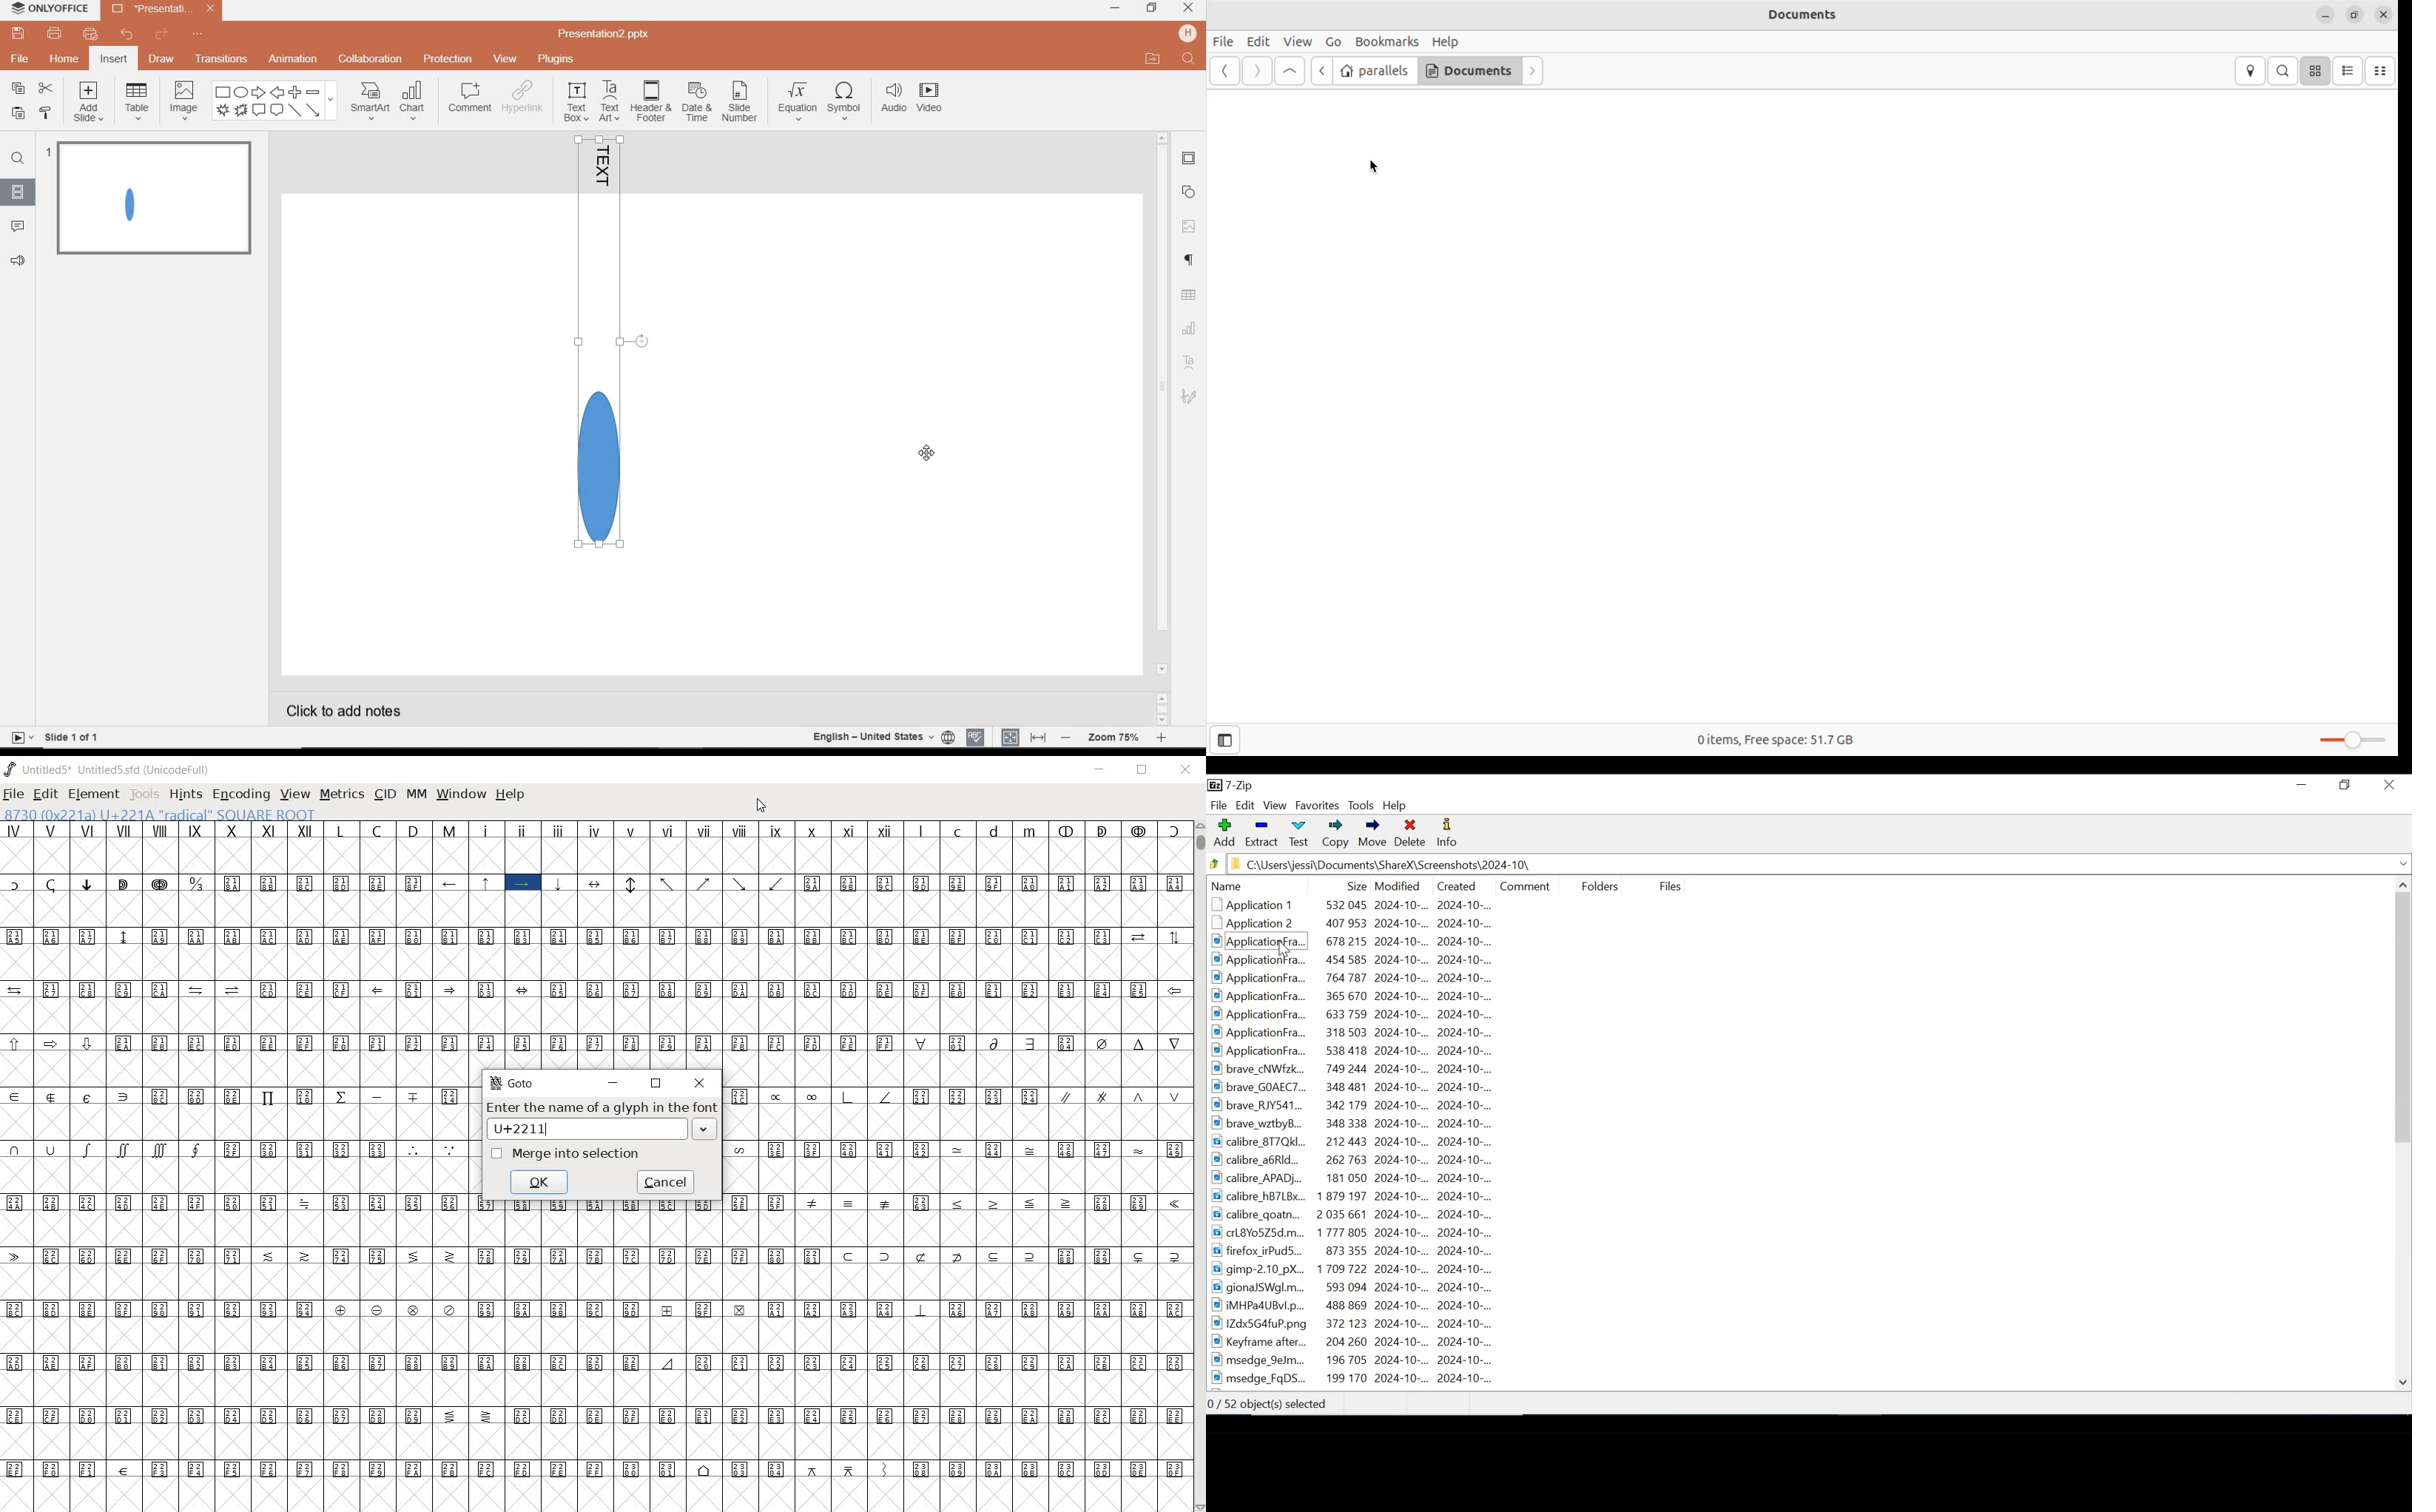 The height and width of the screenshot is (1512, 2436). What do you see at coordinates (1668, 886) in the screenshot?
I see `File` at bounding box center [1668, 886].